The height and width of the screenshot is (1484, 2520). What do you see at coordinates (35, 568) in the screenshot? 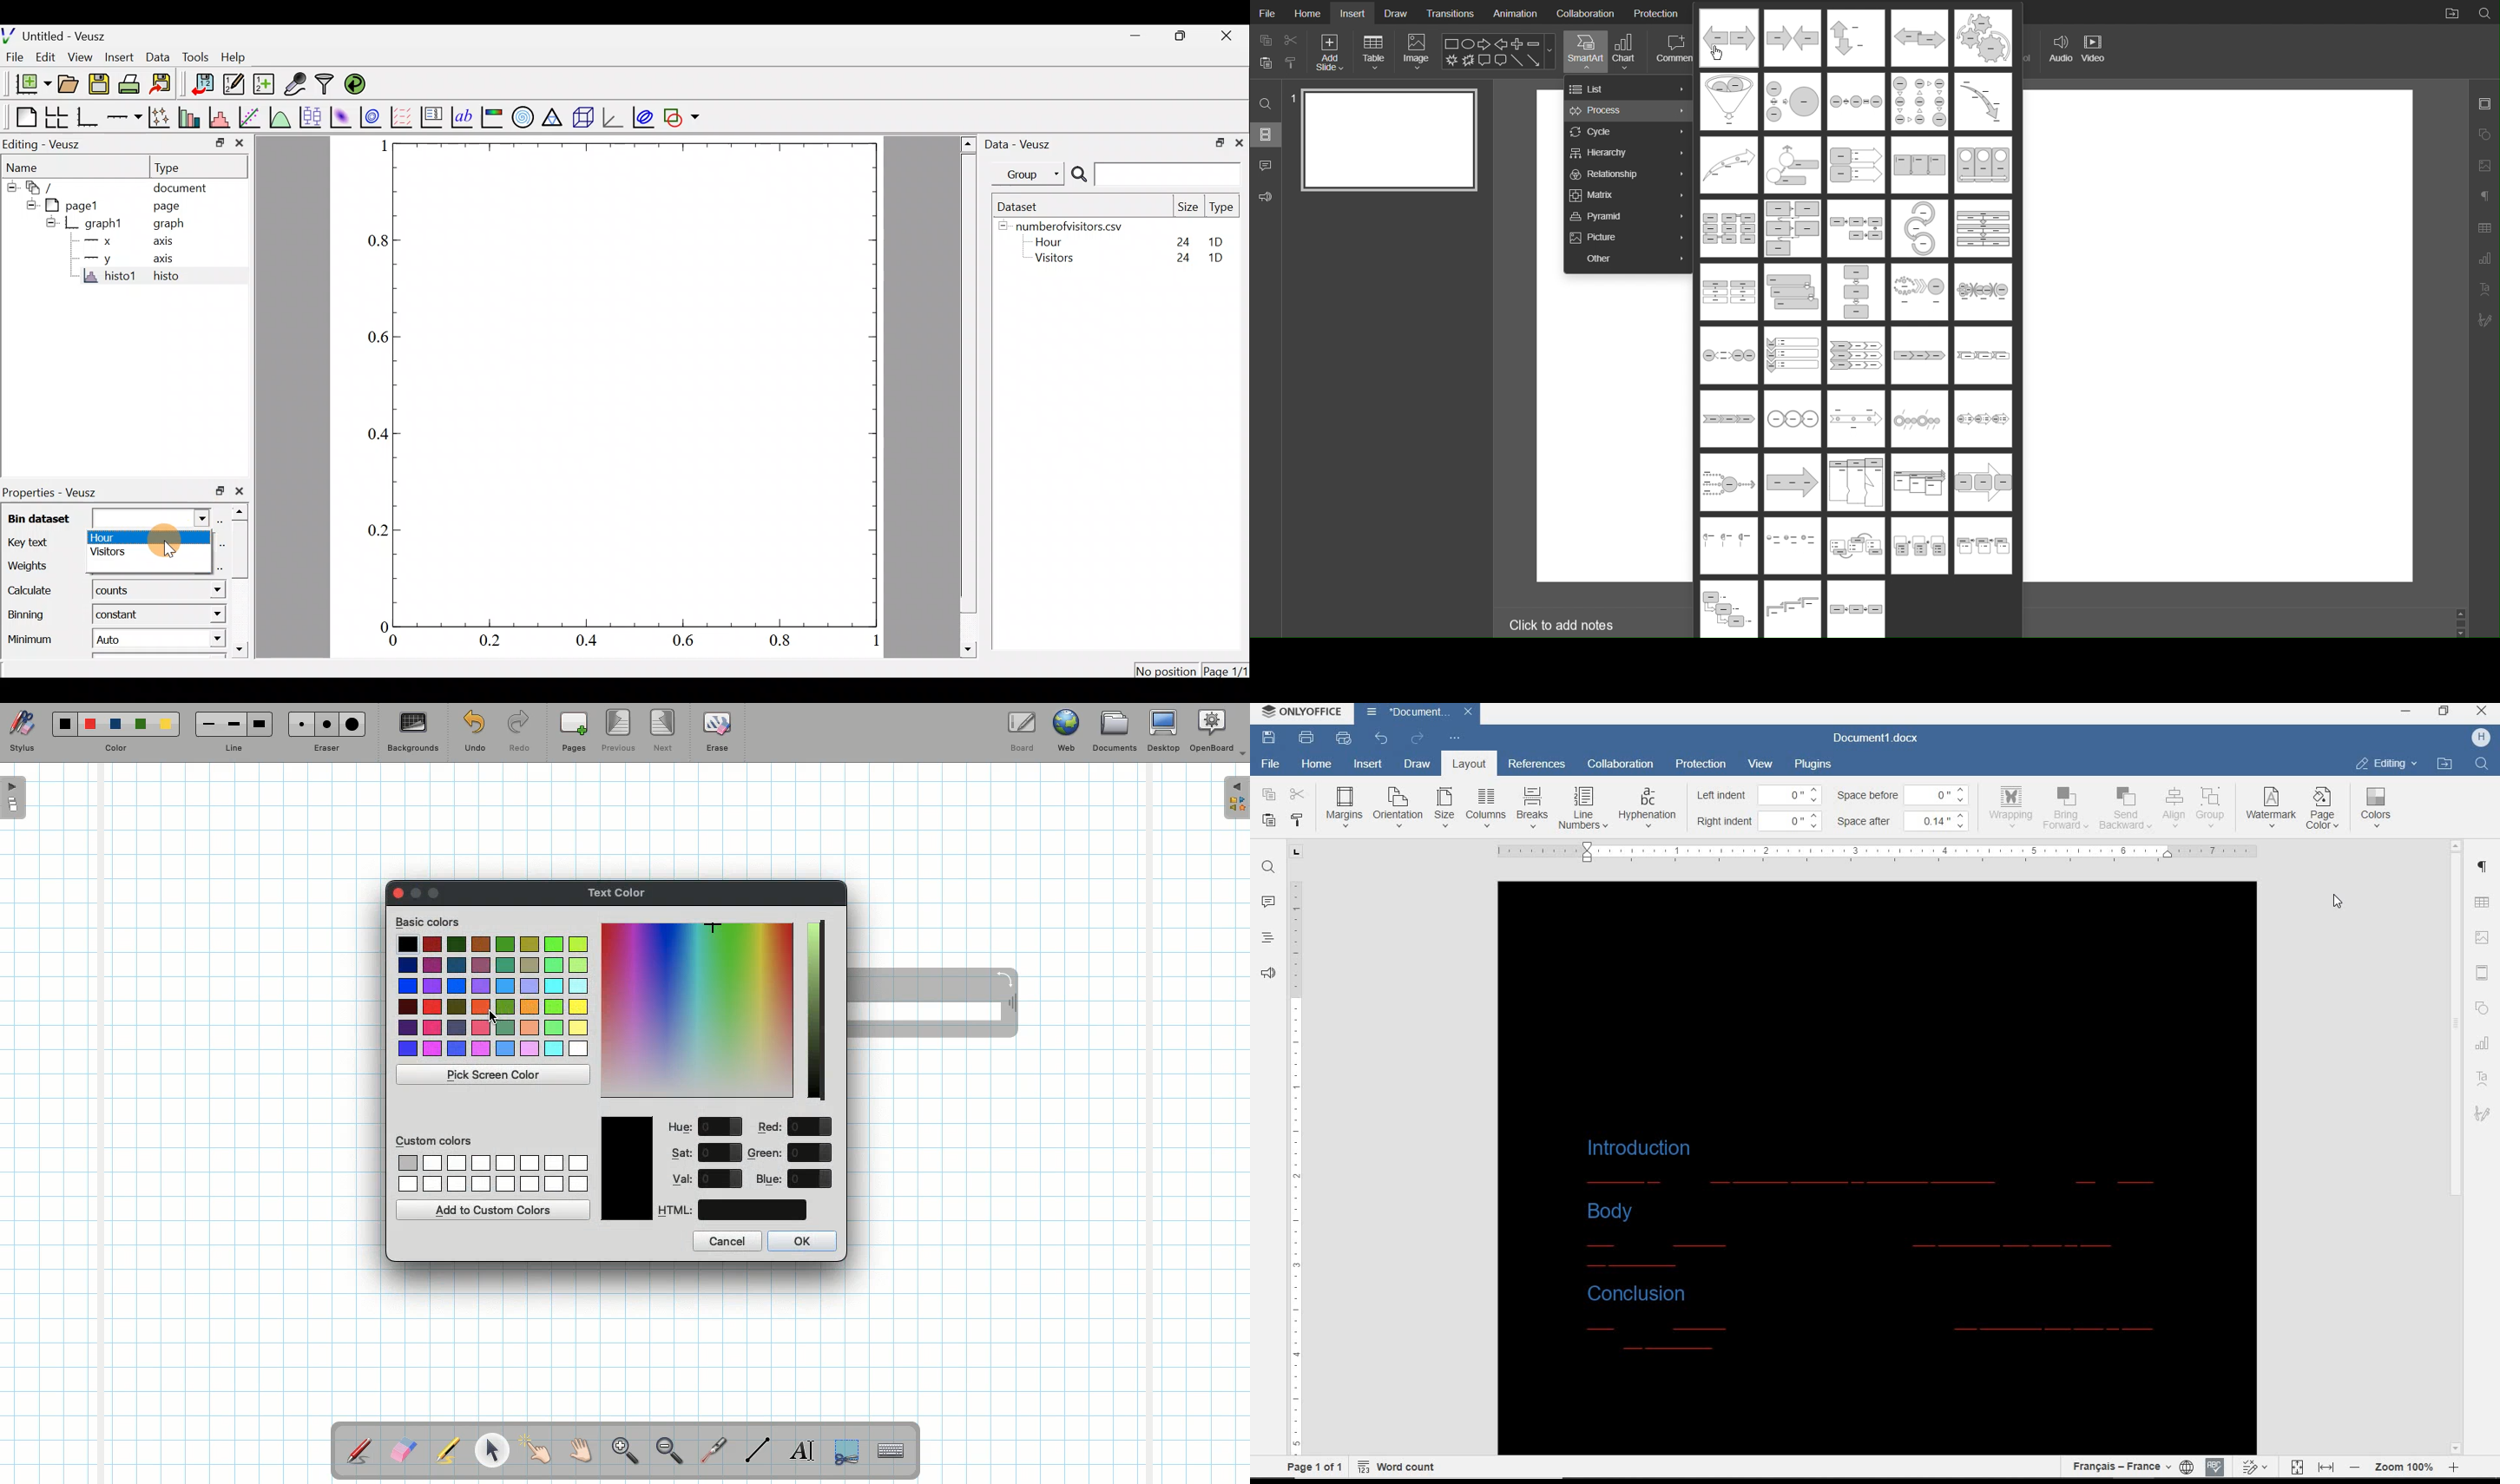
I see `Weights` at bounding box center [35, 568].